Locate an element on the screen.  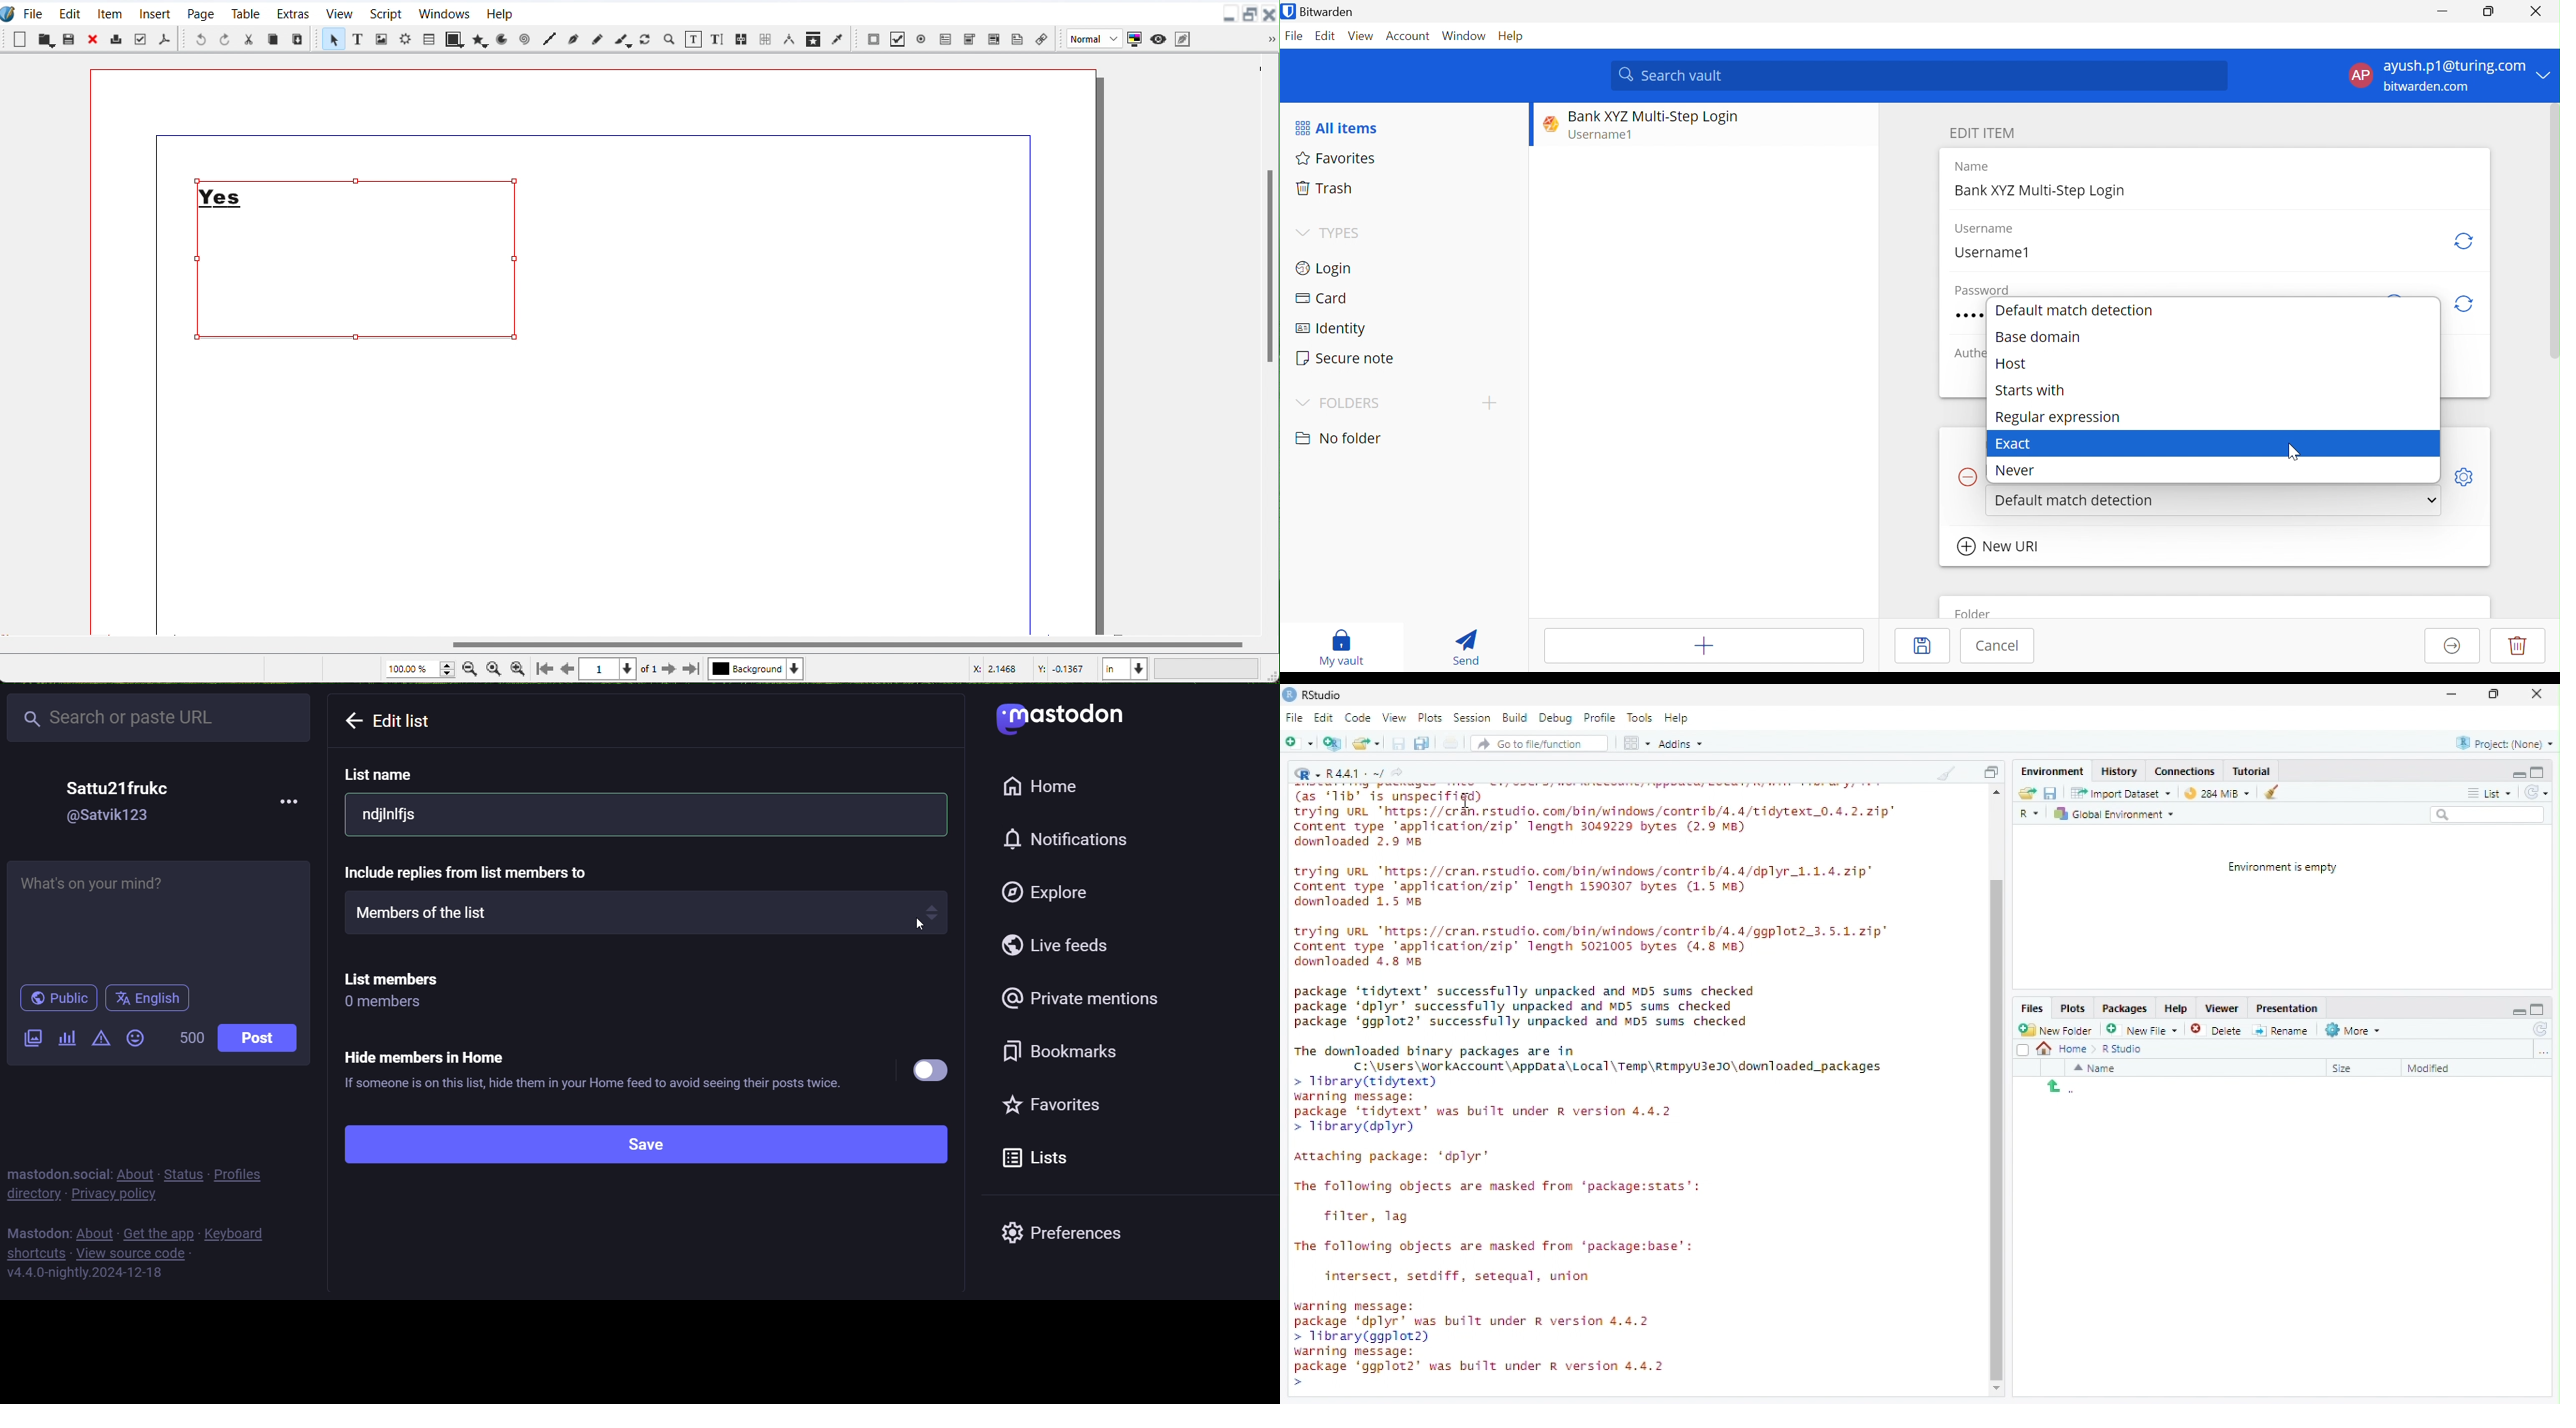
about is located at coordinates (135, 1172).